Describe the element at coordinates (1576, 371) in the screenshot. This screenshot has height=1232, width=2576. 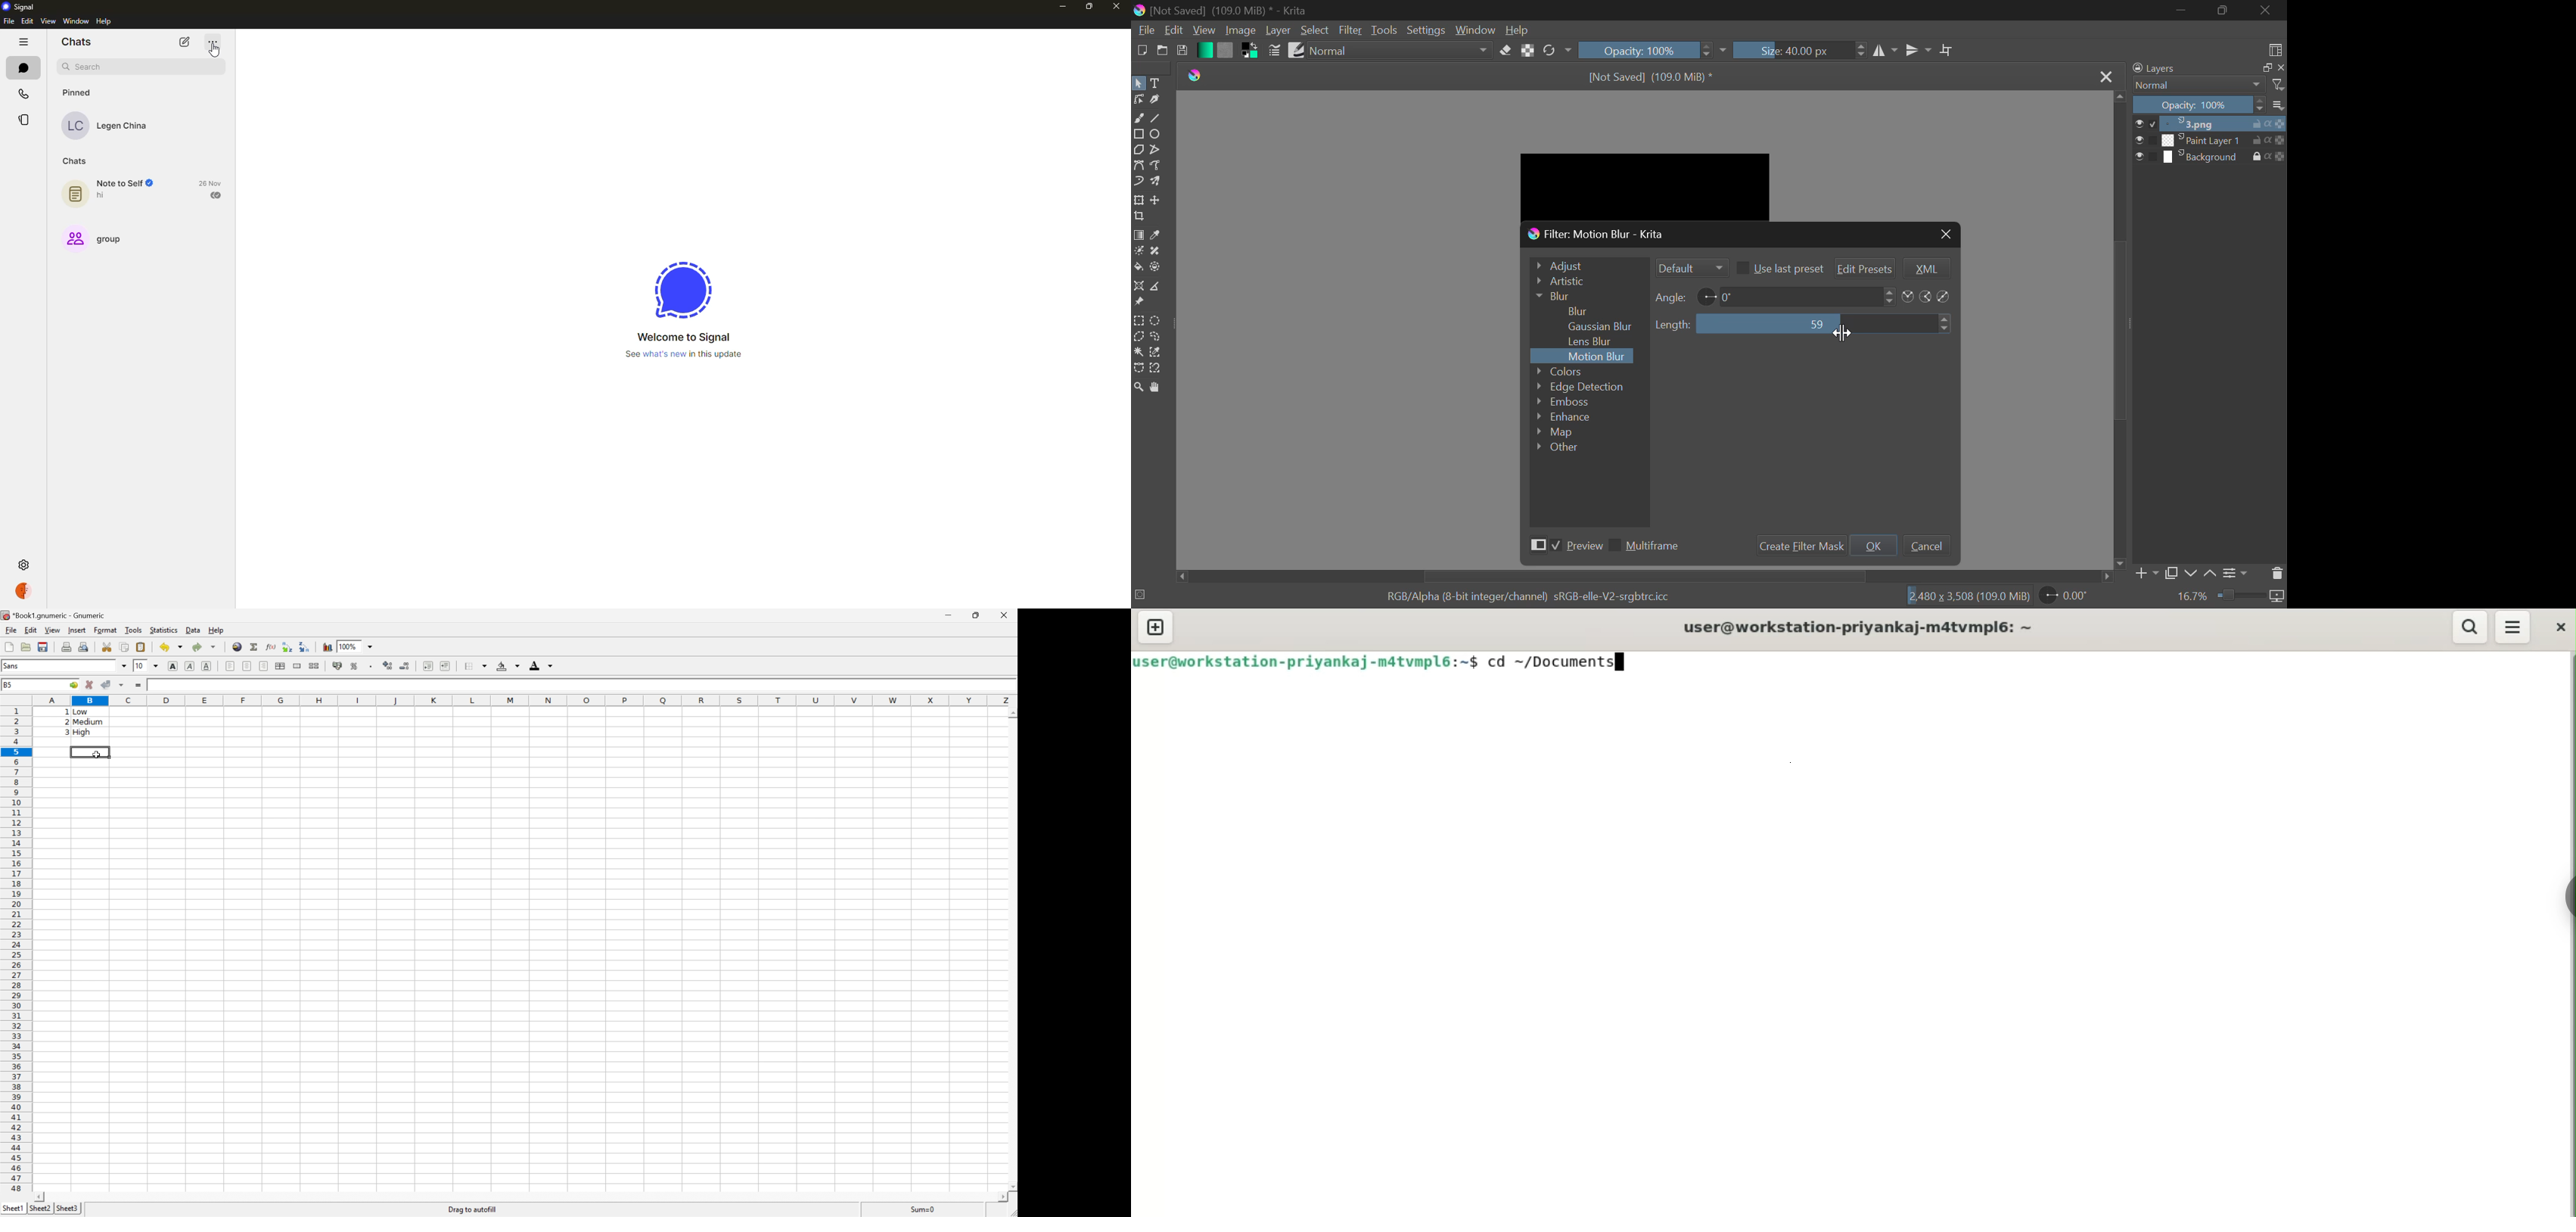
I see `Colors` at that location.